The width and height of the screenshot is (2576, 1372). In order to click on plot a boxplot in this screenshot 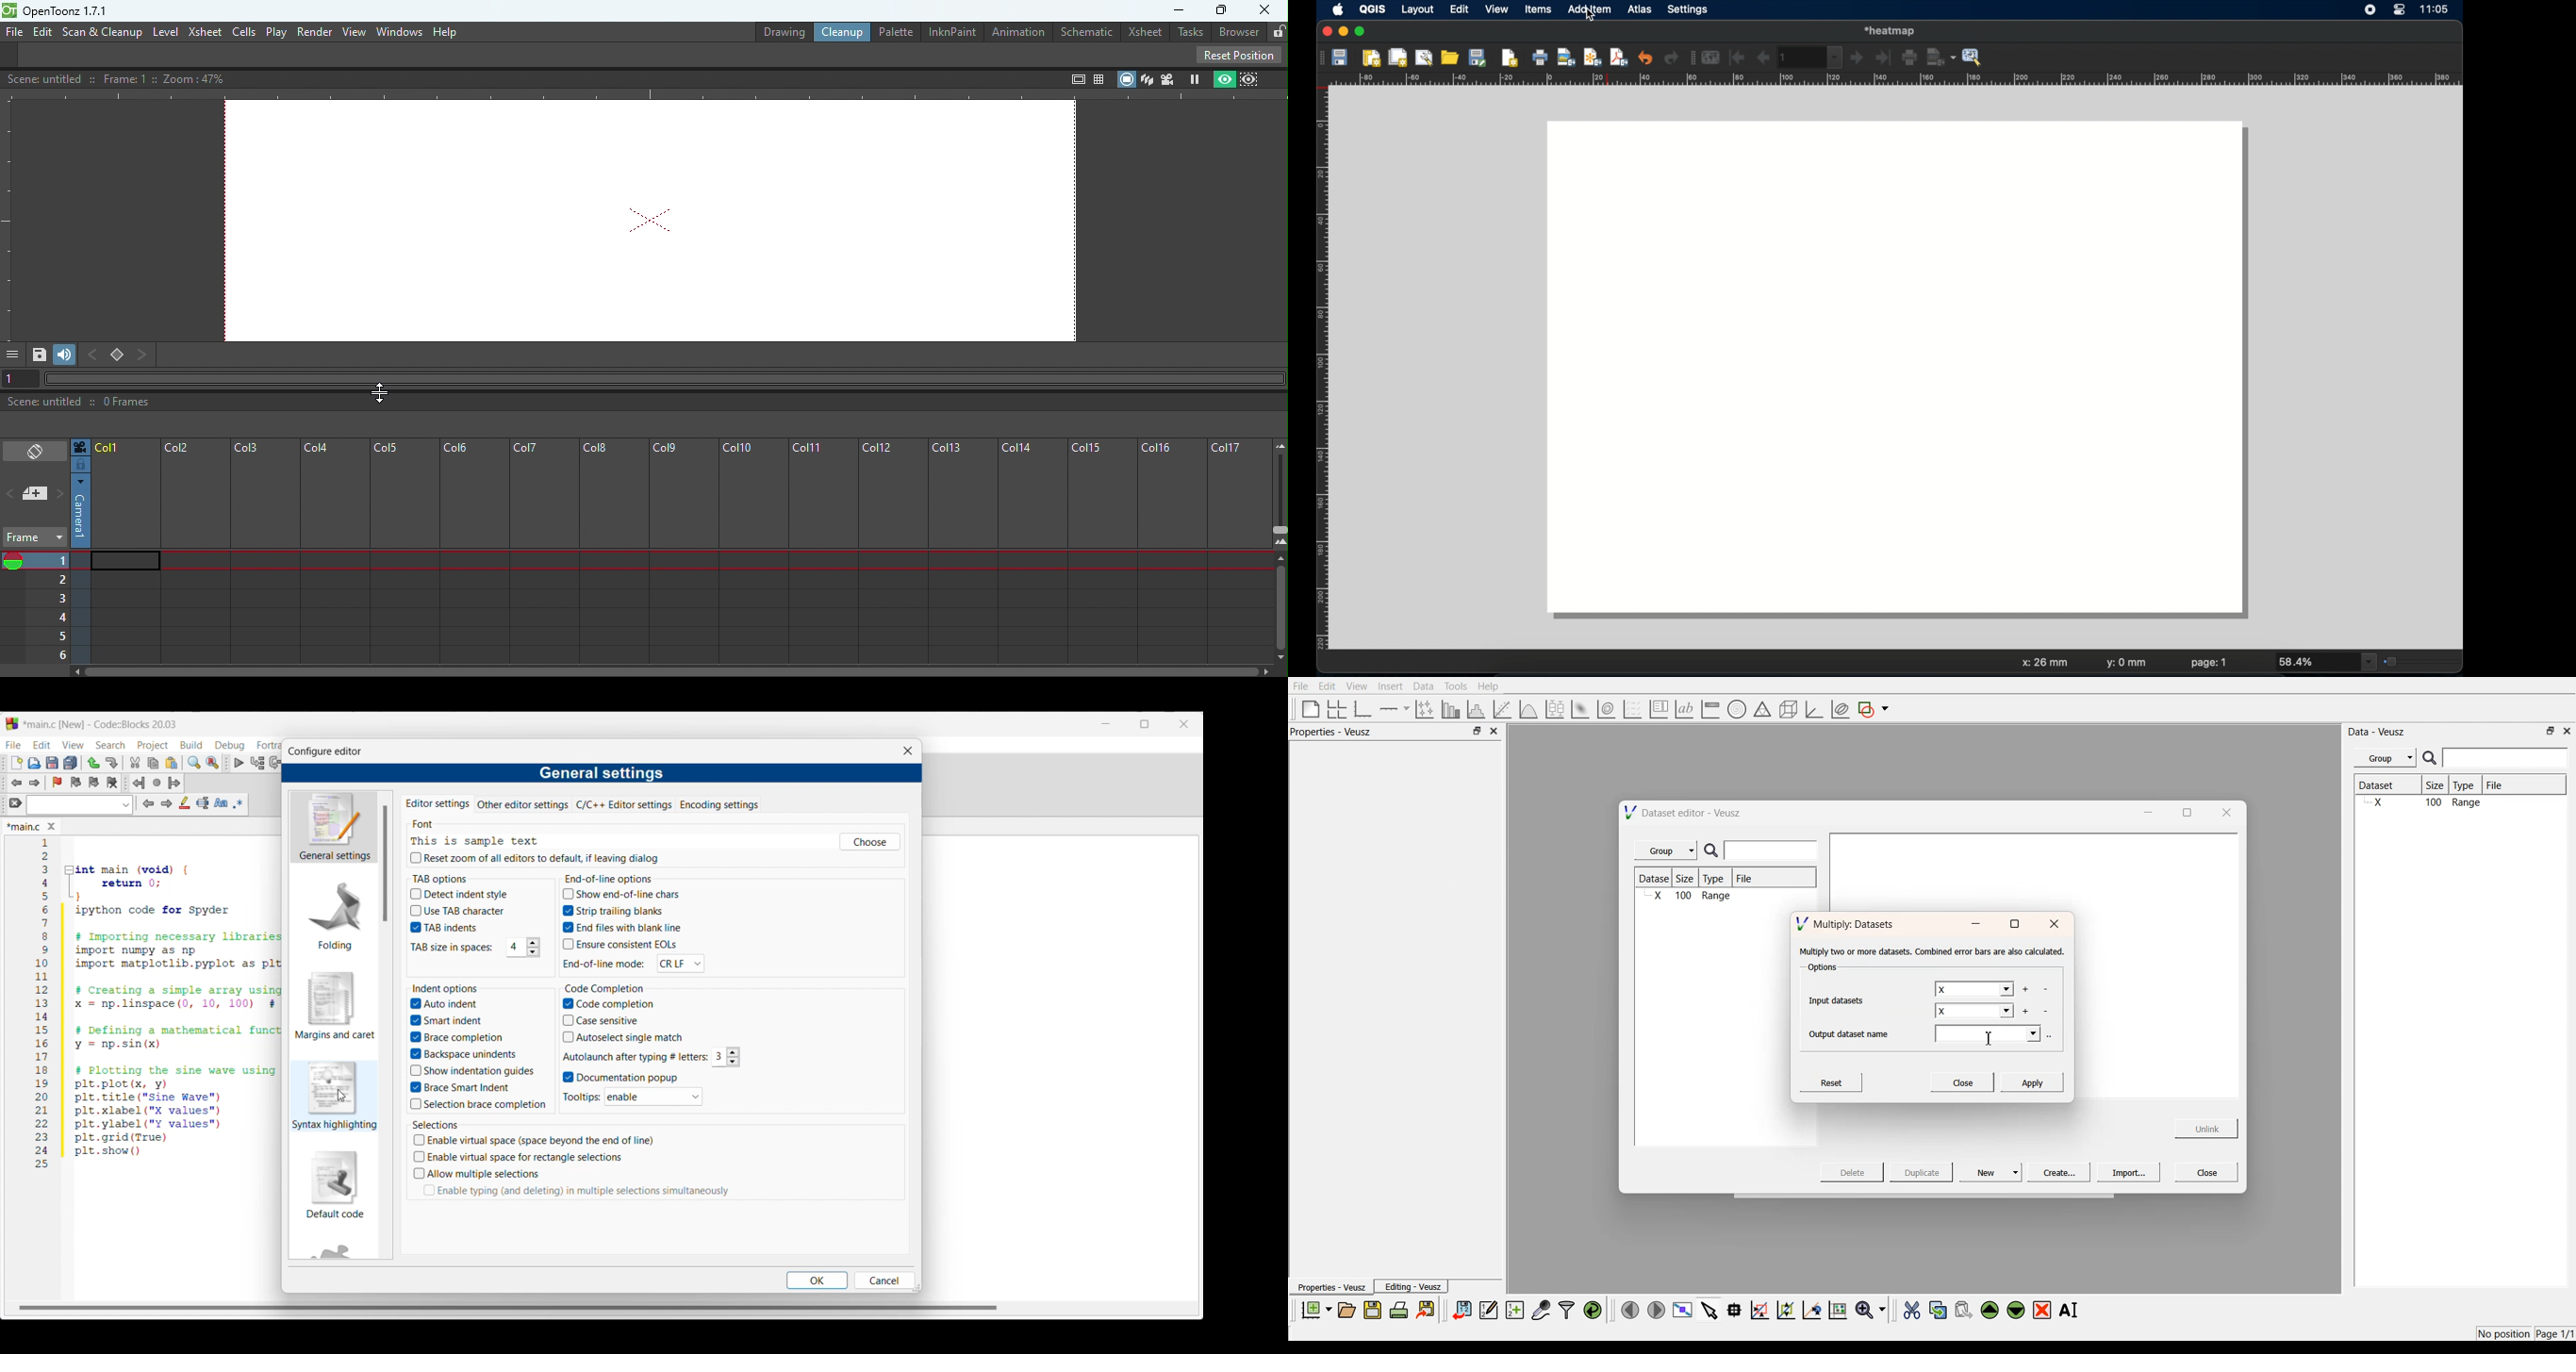, I will do `click(1554, 707)`.